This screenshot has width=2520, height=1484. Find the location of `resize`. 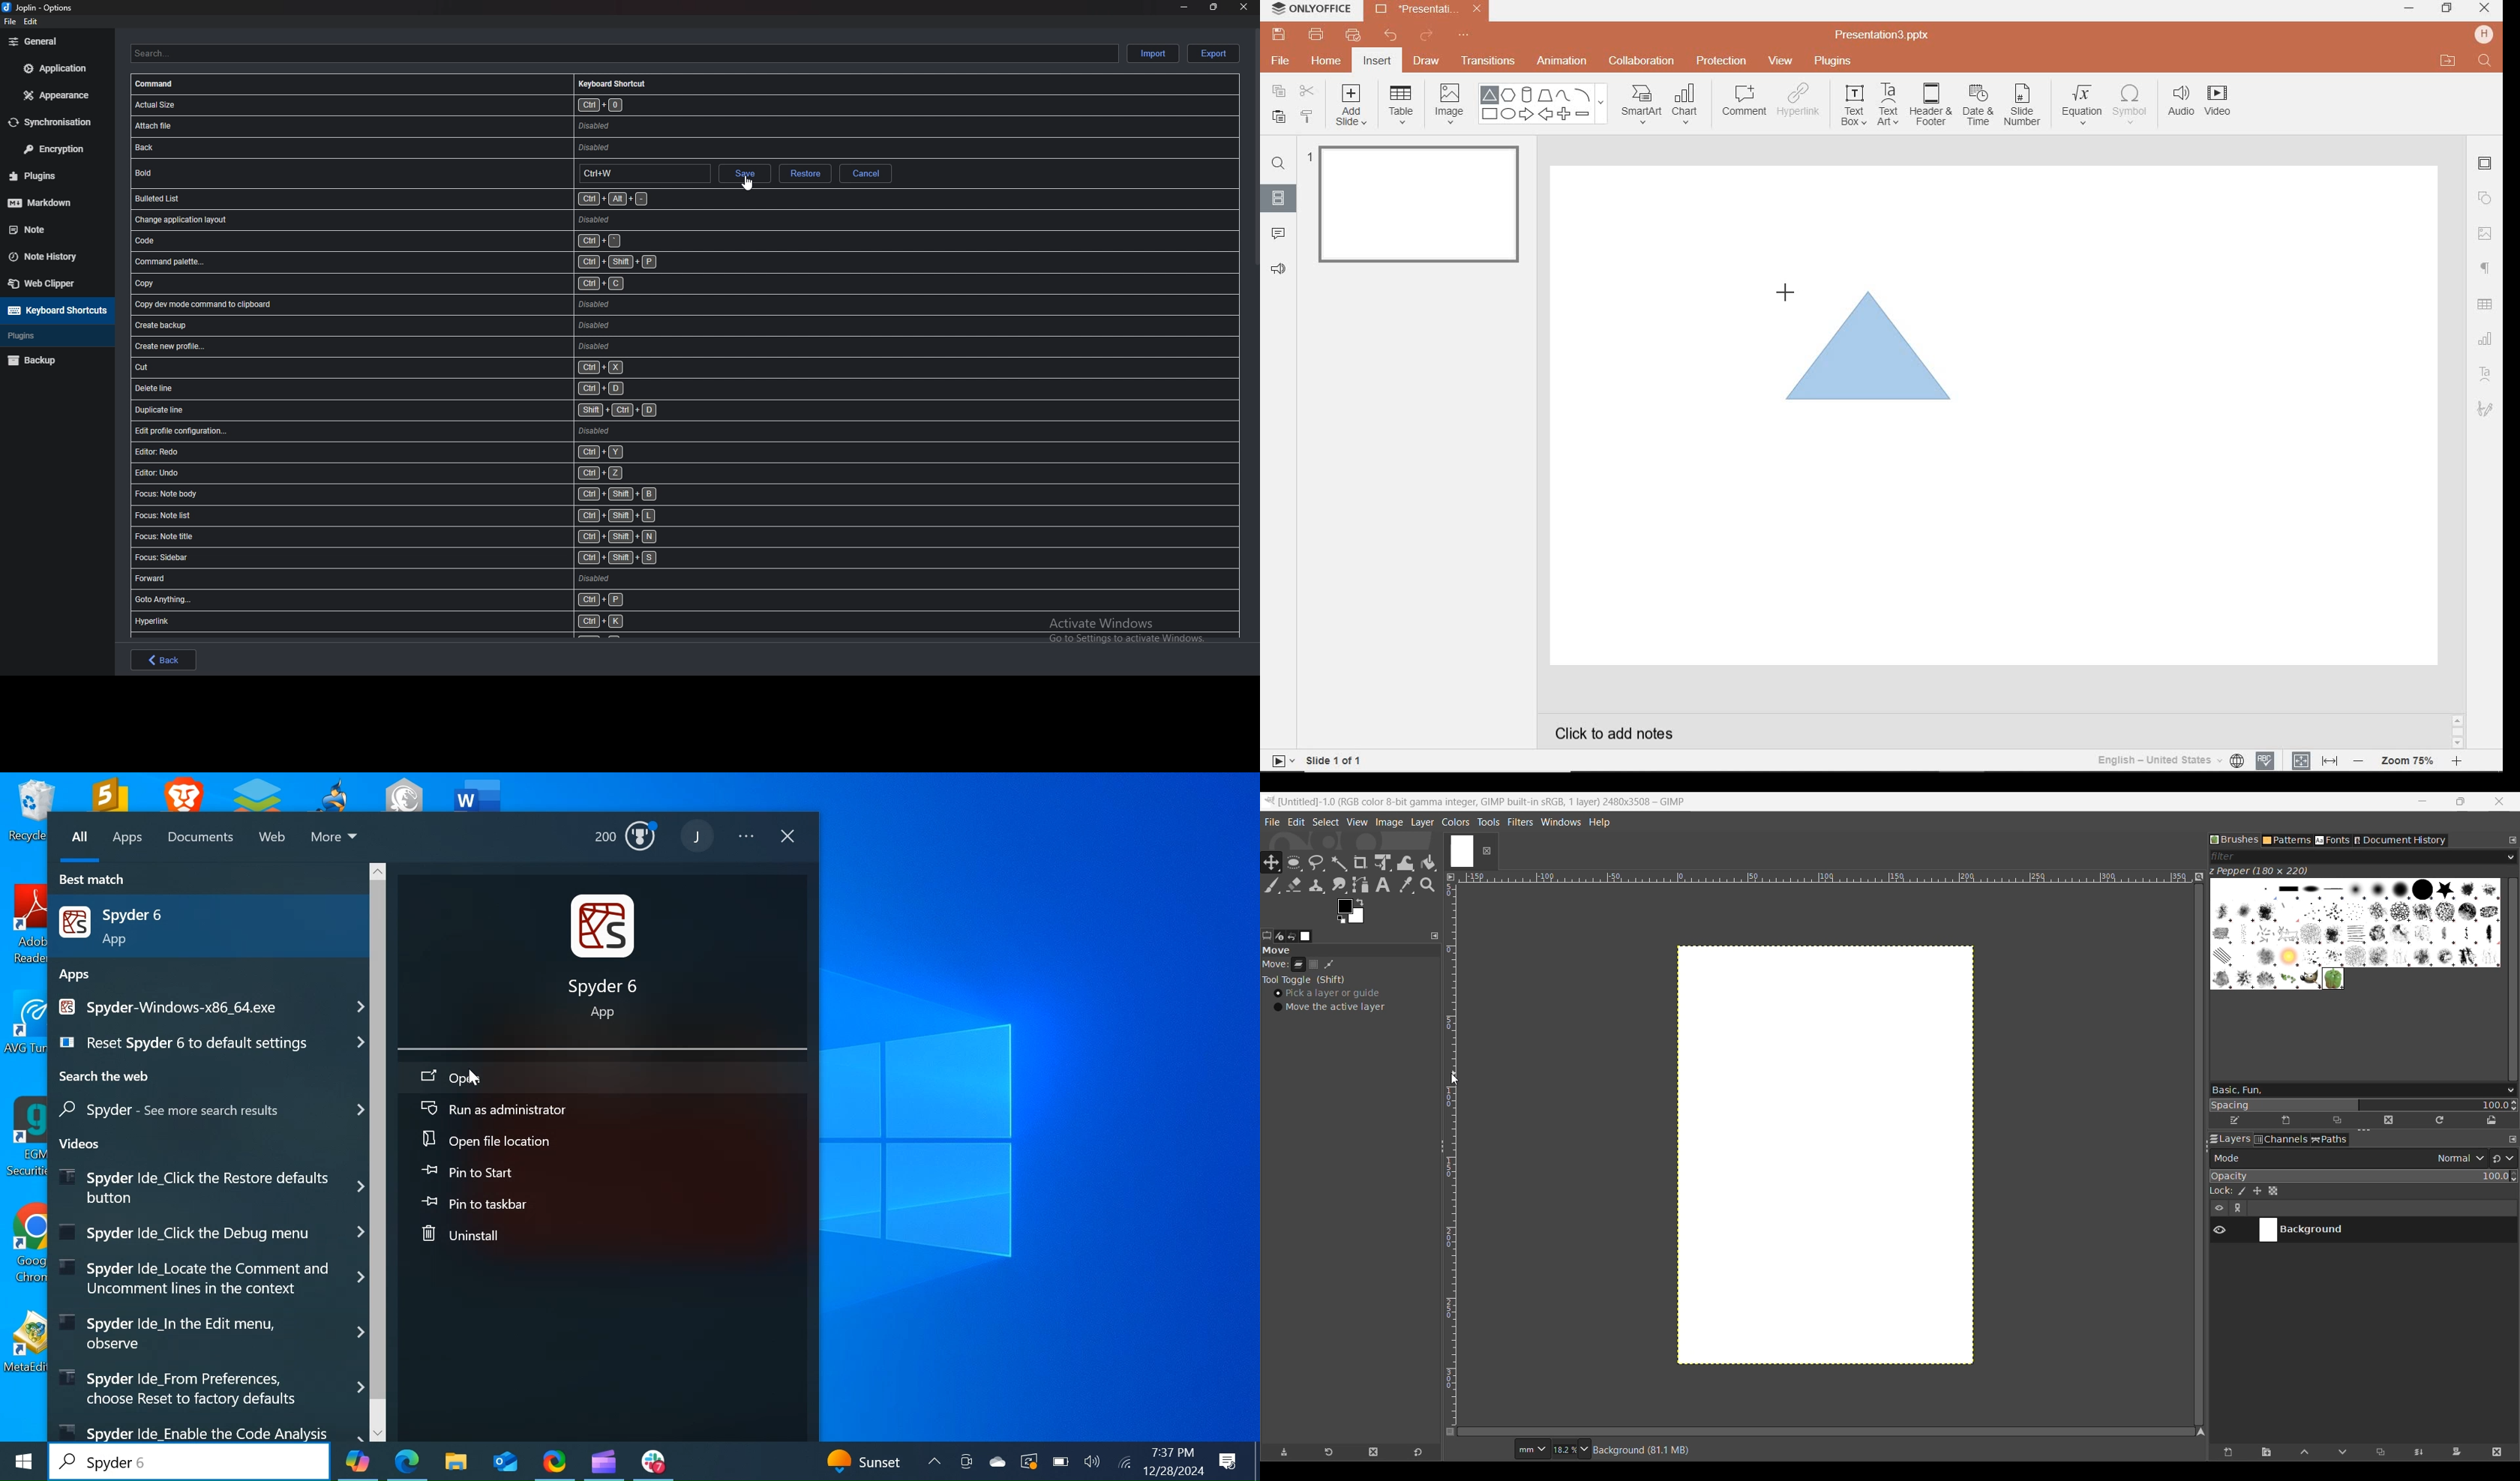

resize is located at coordinates (1213, 7).